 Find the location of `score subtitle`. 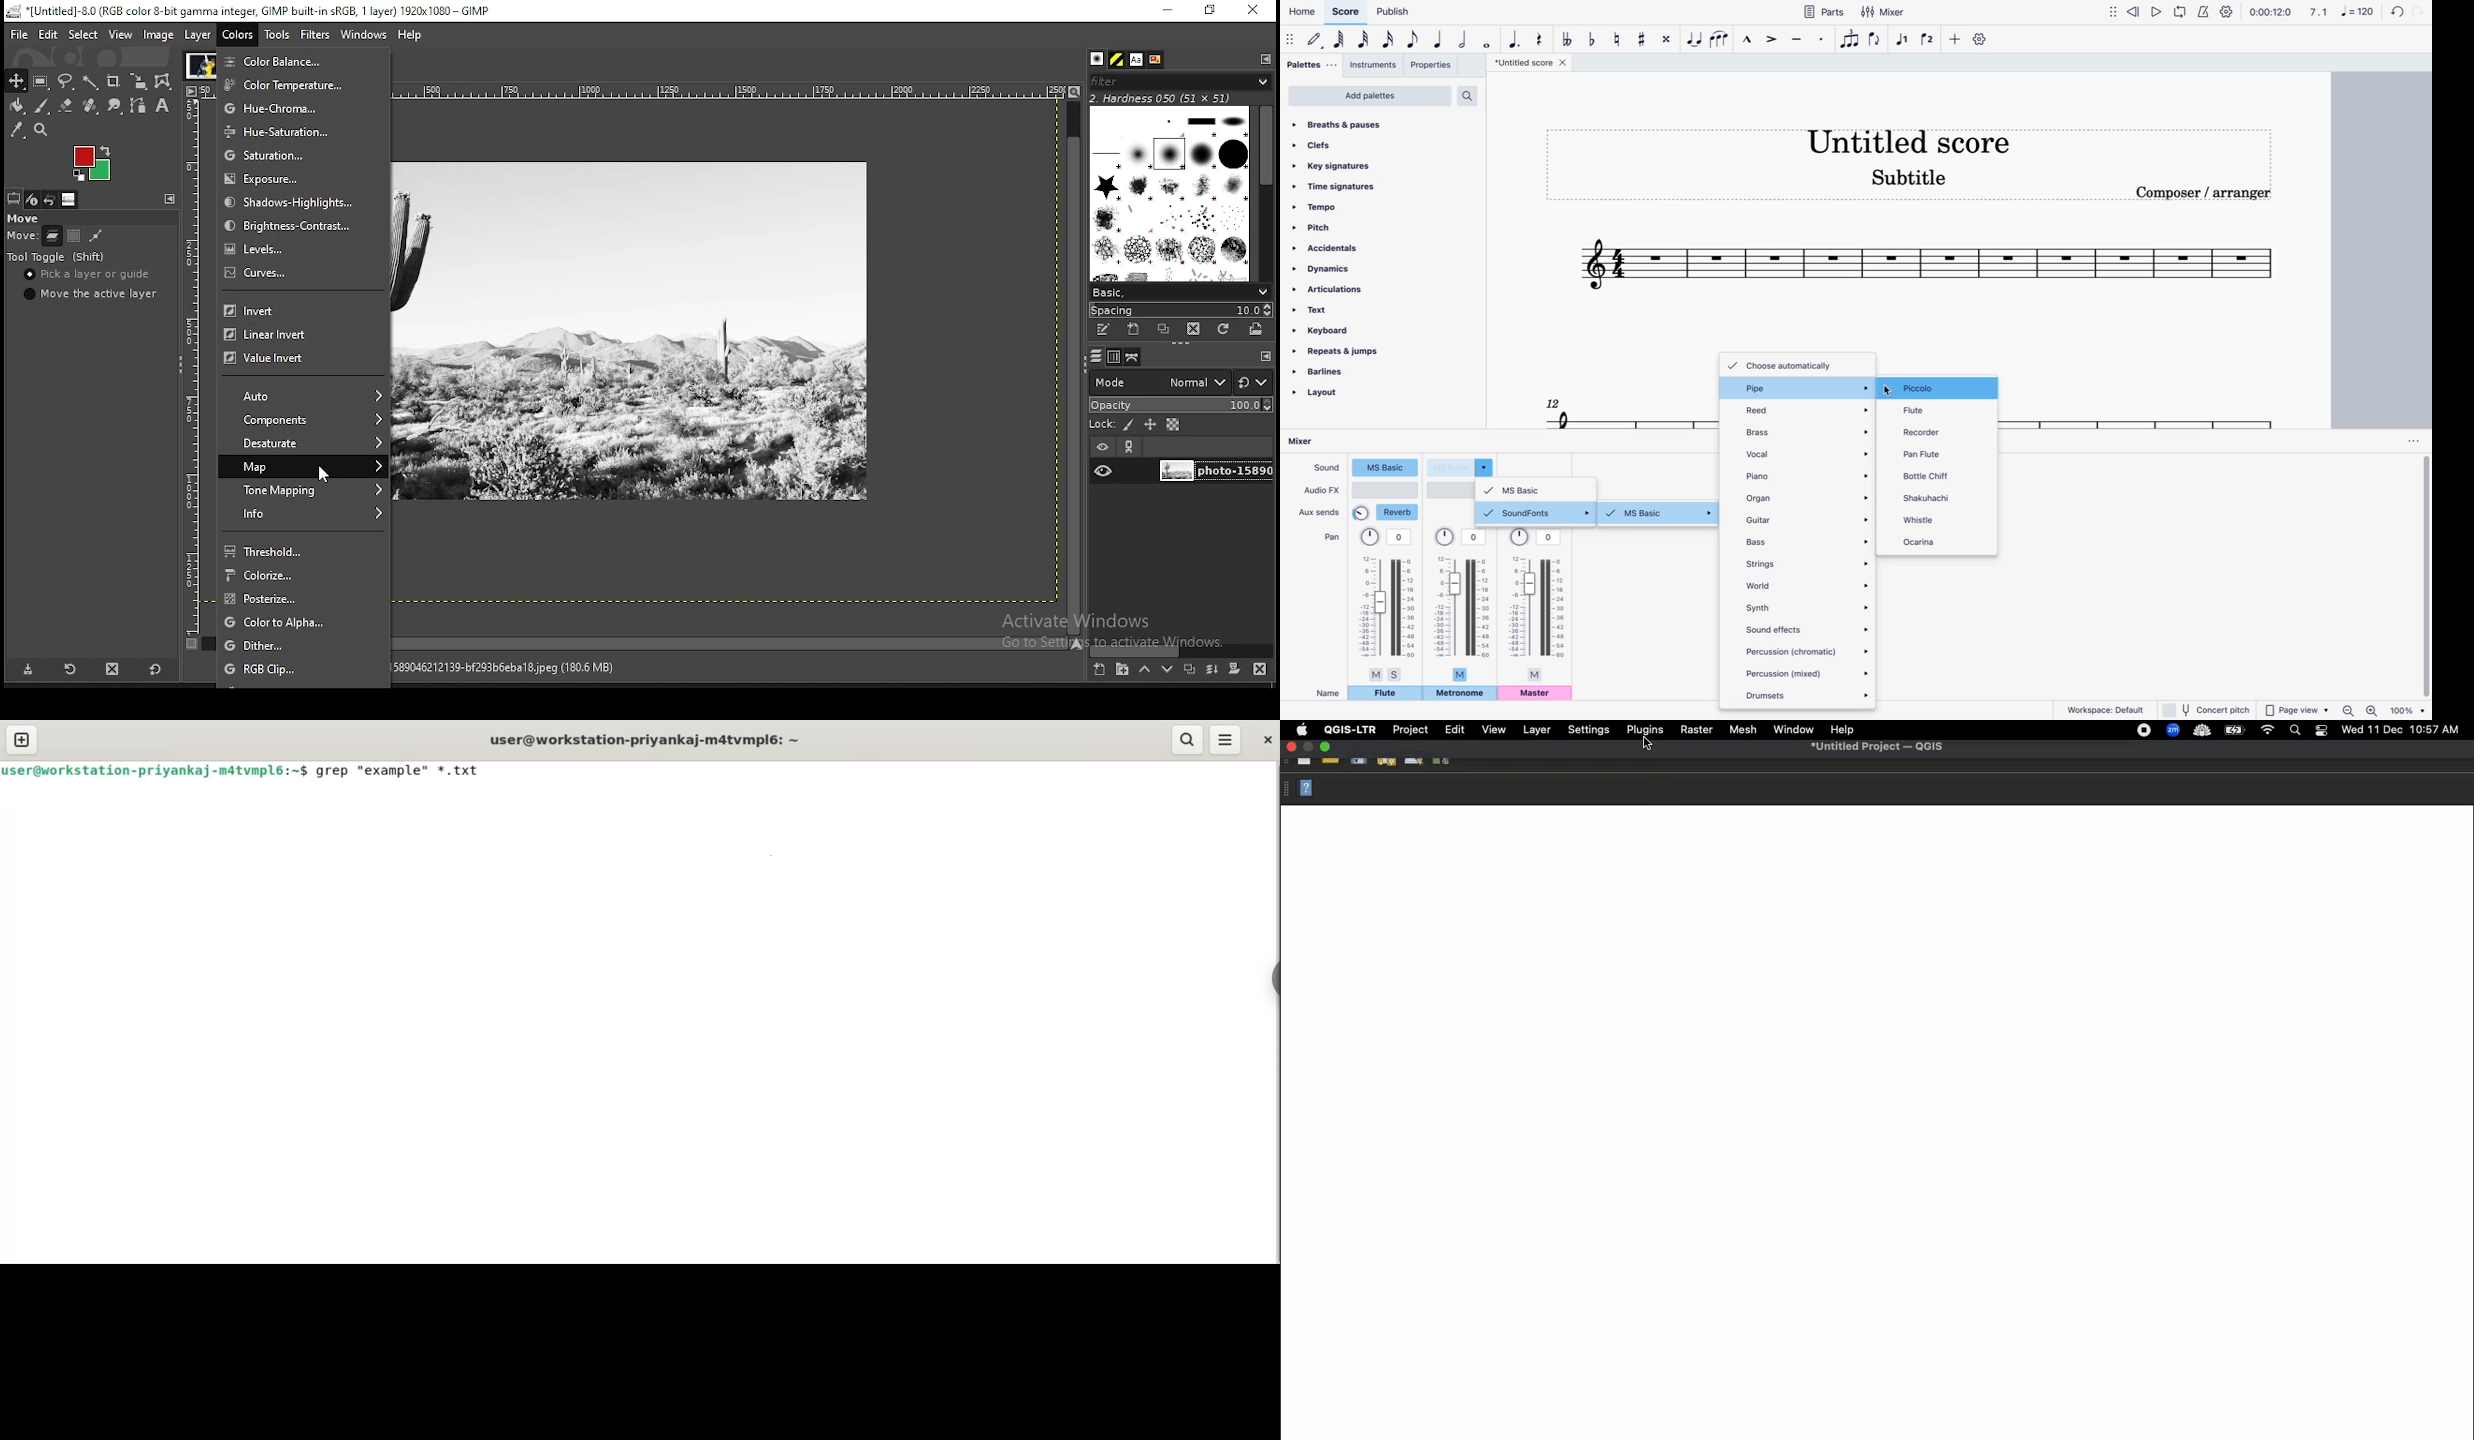

score subtitle is located at coordinates (1916, 178).